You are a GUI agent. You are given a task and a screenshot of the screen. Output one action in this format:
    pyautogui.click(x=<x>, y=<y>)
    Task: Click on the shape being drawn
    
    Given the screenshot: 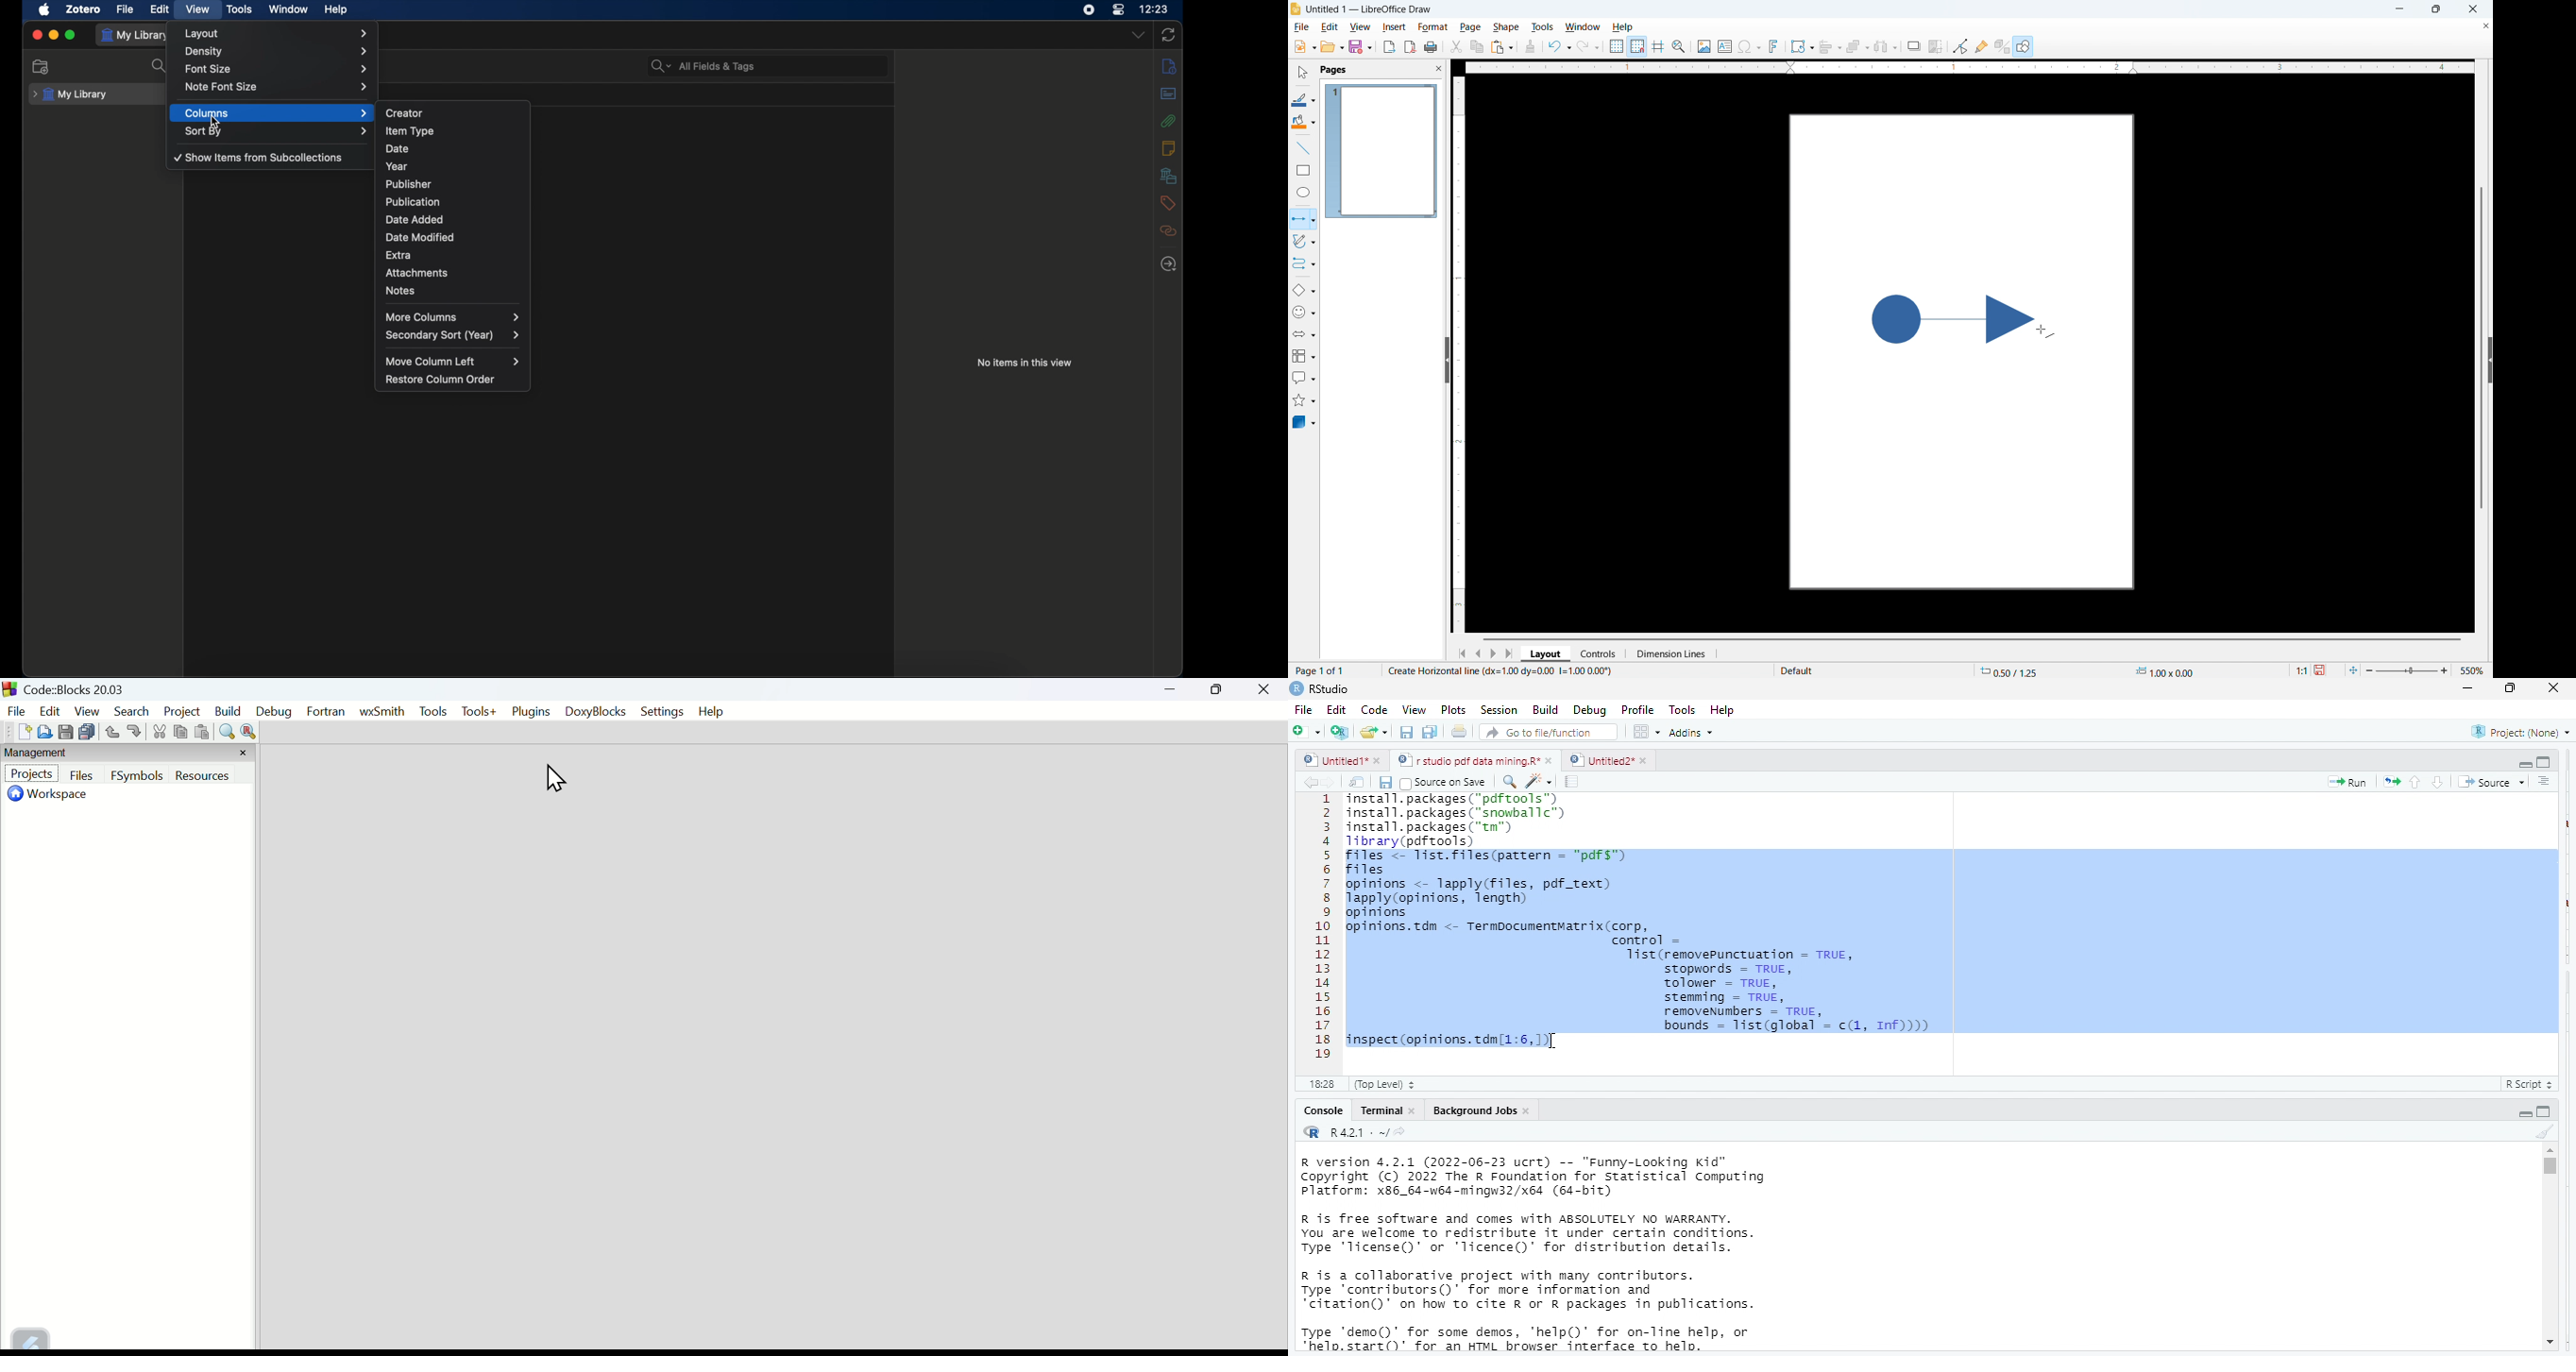 What is the action you would take?
    pyautogui.click(x=1965, y=319)
    